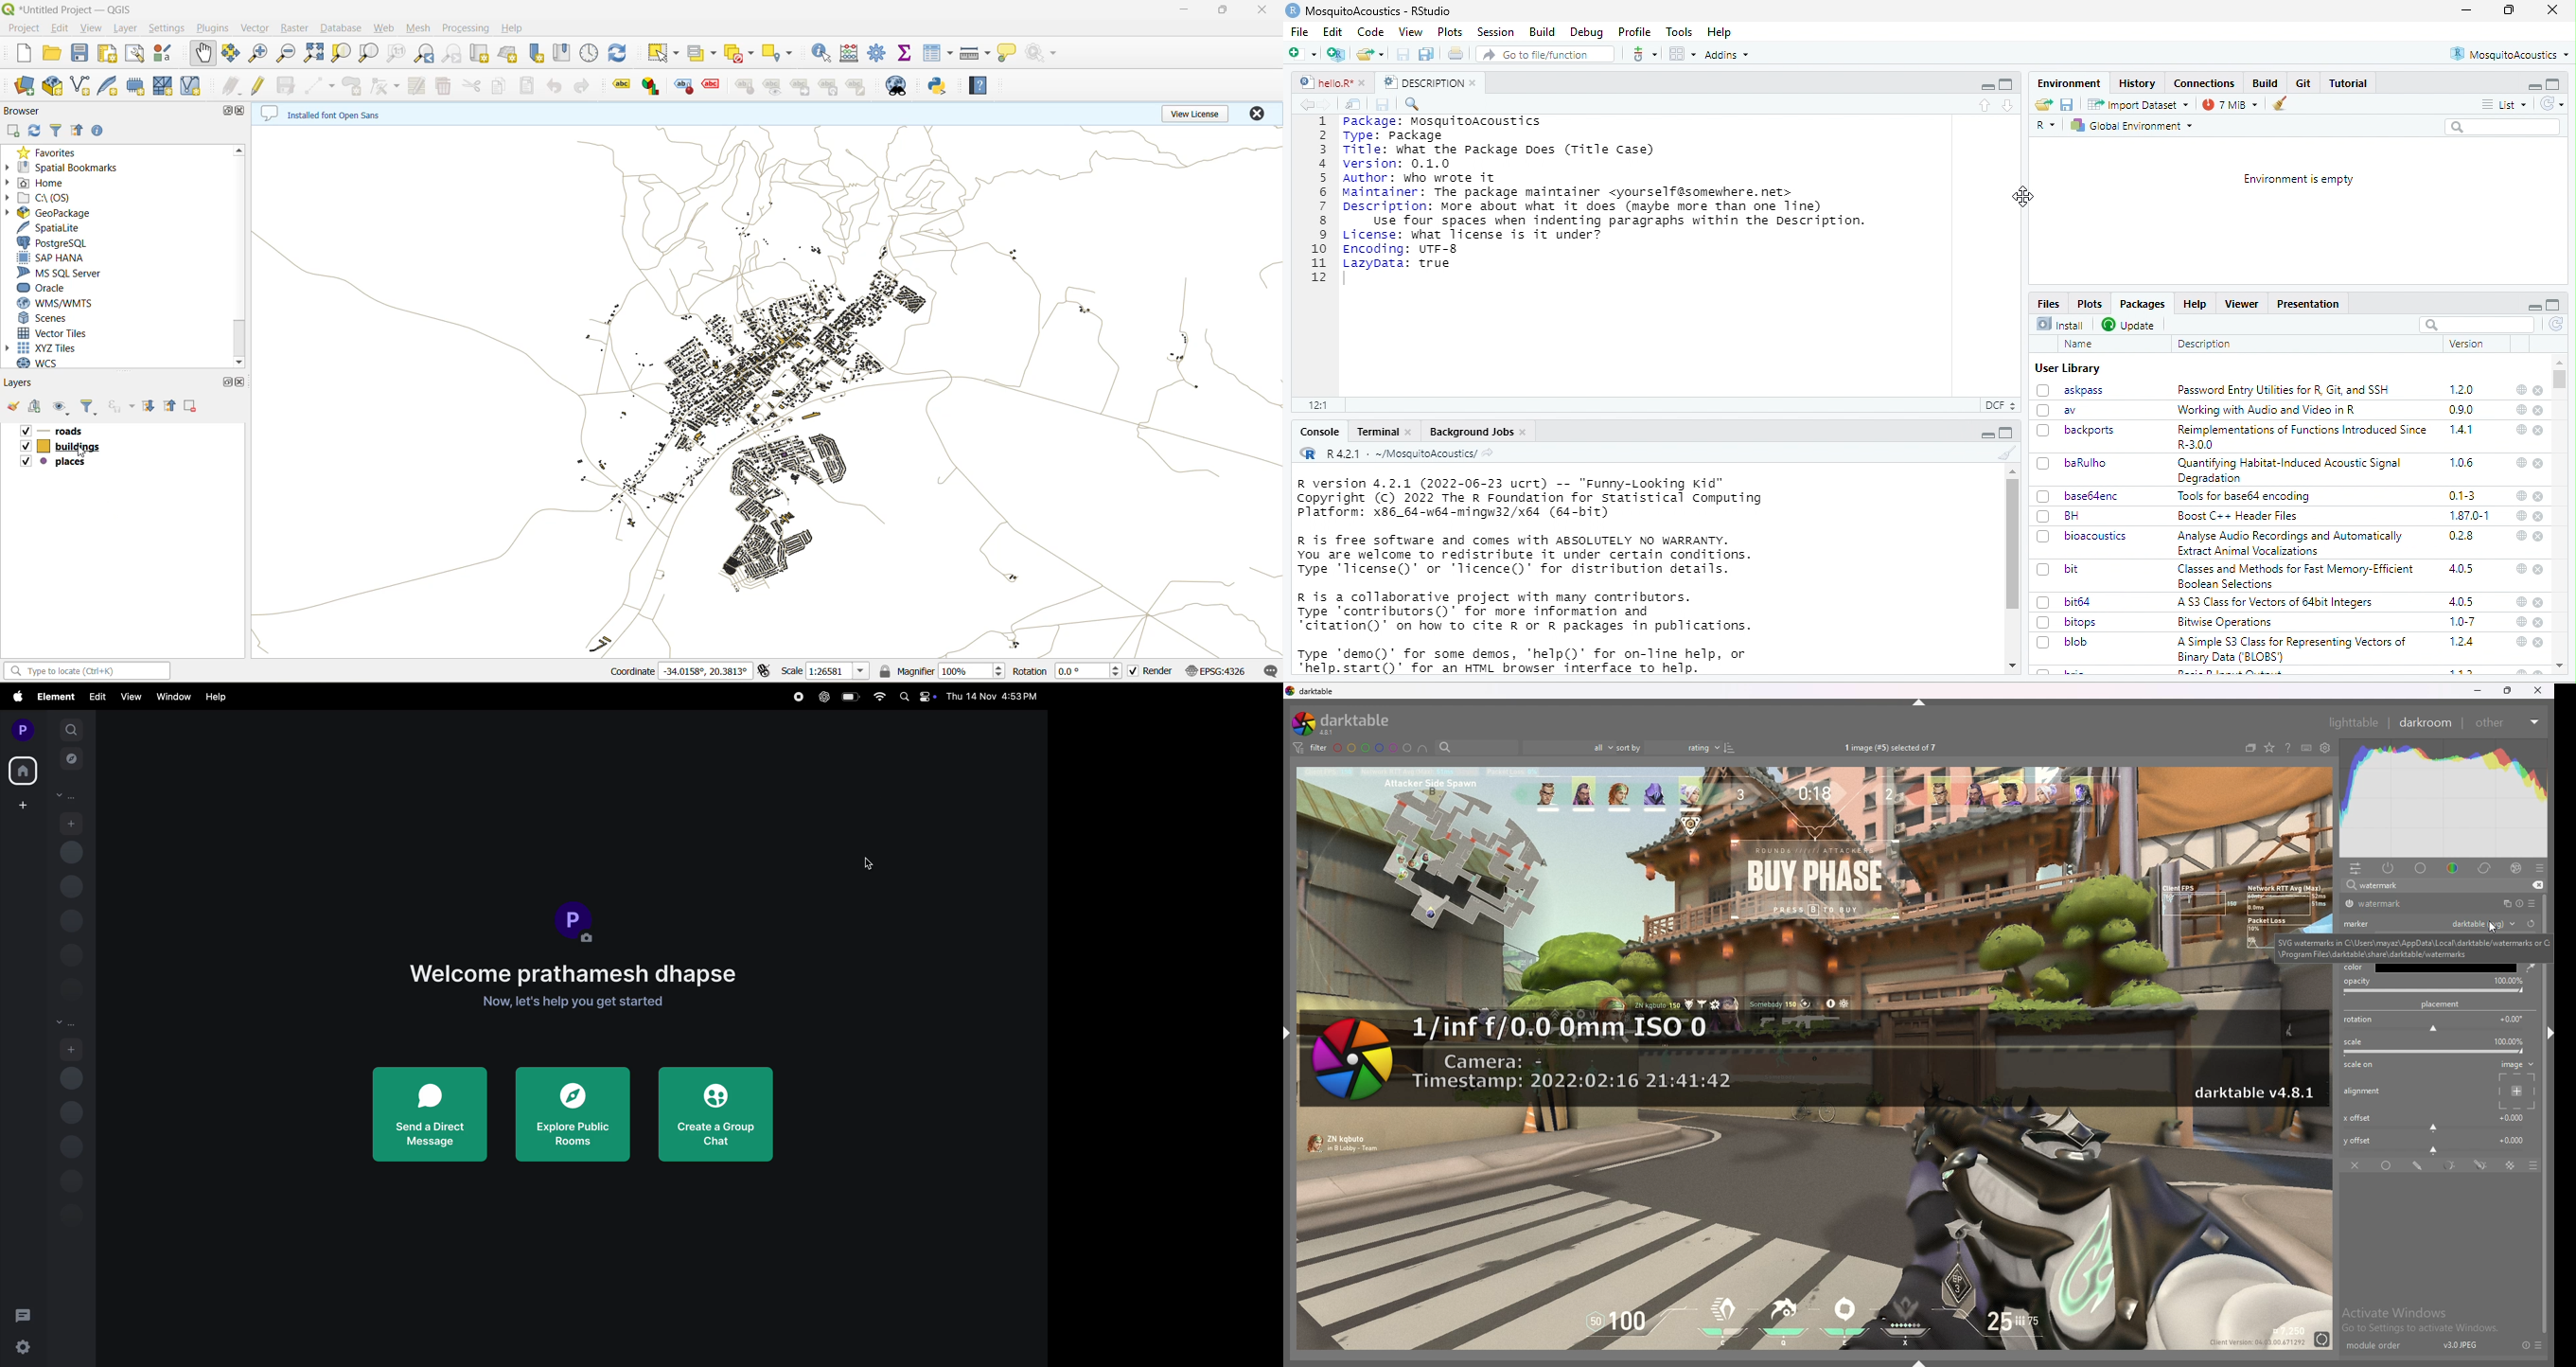 This screenshot has height=1372, width=2576. Describe the element at coordinates (2279, 602) in the screenshot. I see `‘A 53 Class for Vectors of 64bit Integers` at that location.